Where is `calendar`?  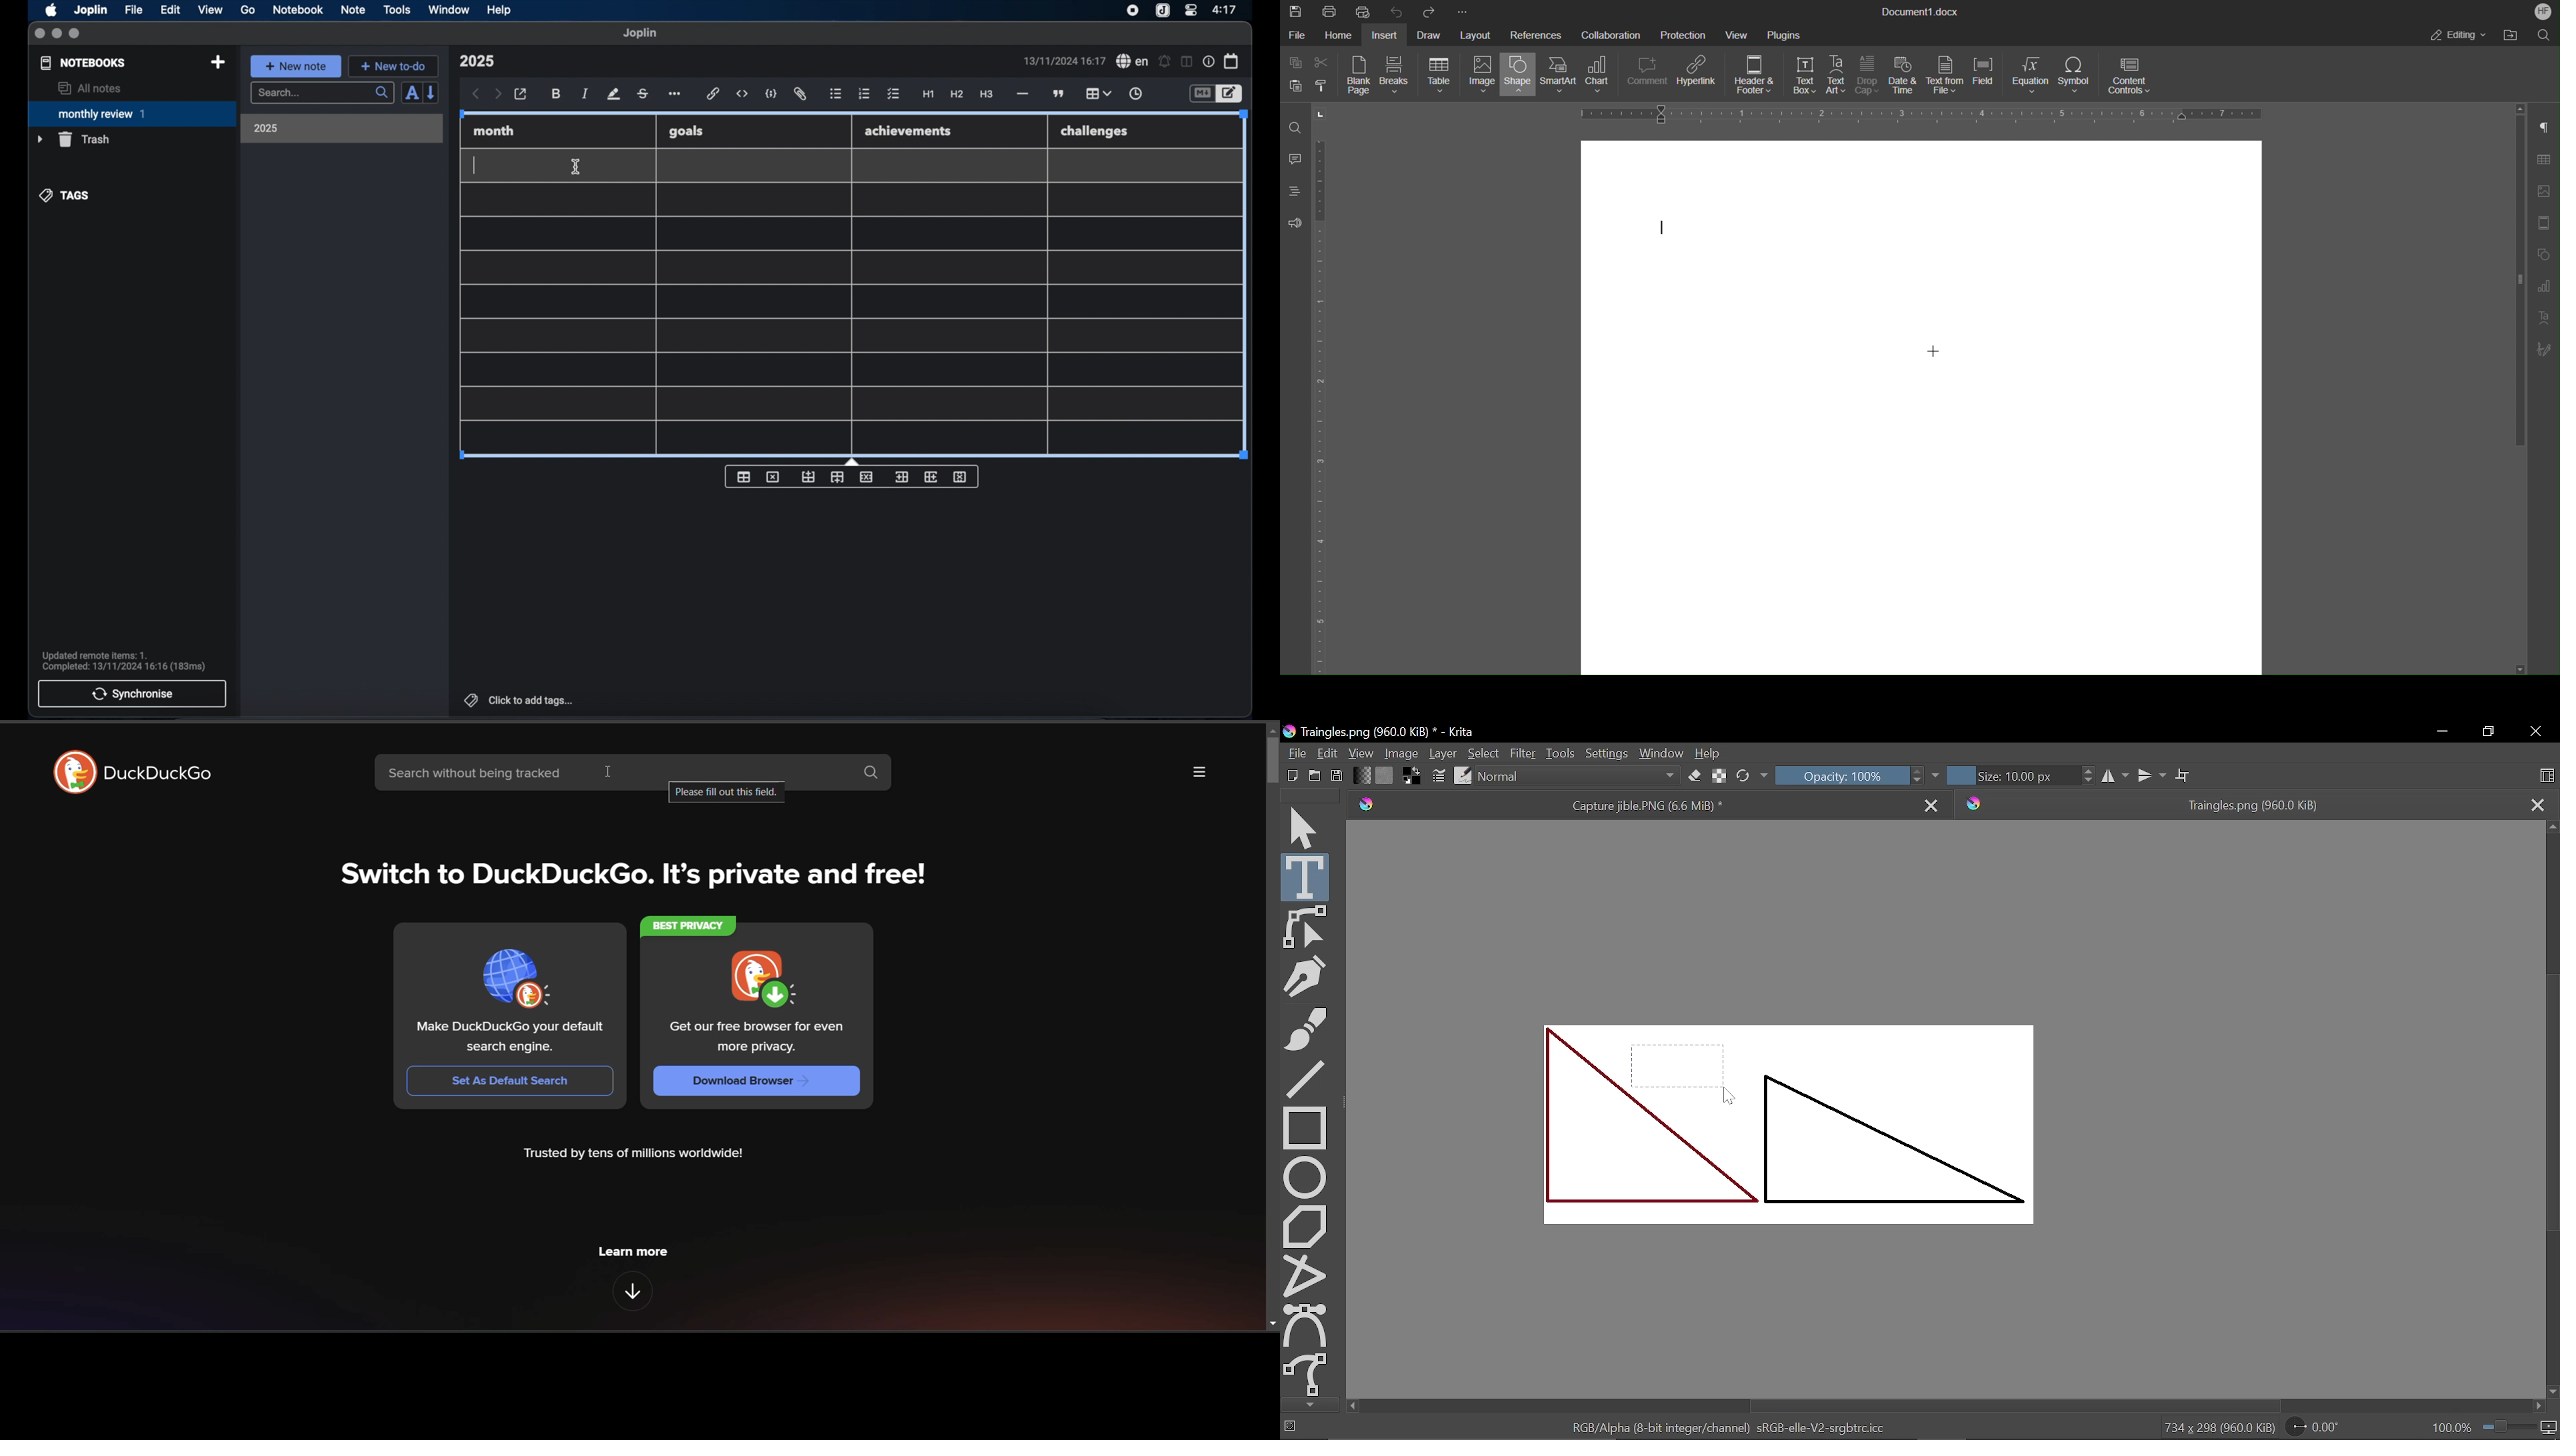 calendar is located at coordinates (1232, 61).